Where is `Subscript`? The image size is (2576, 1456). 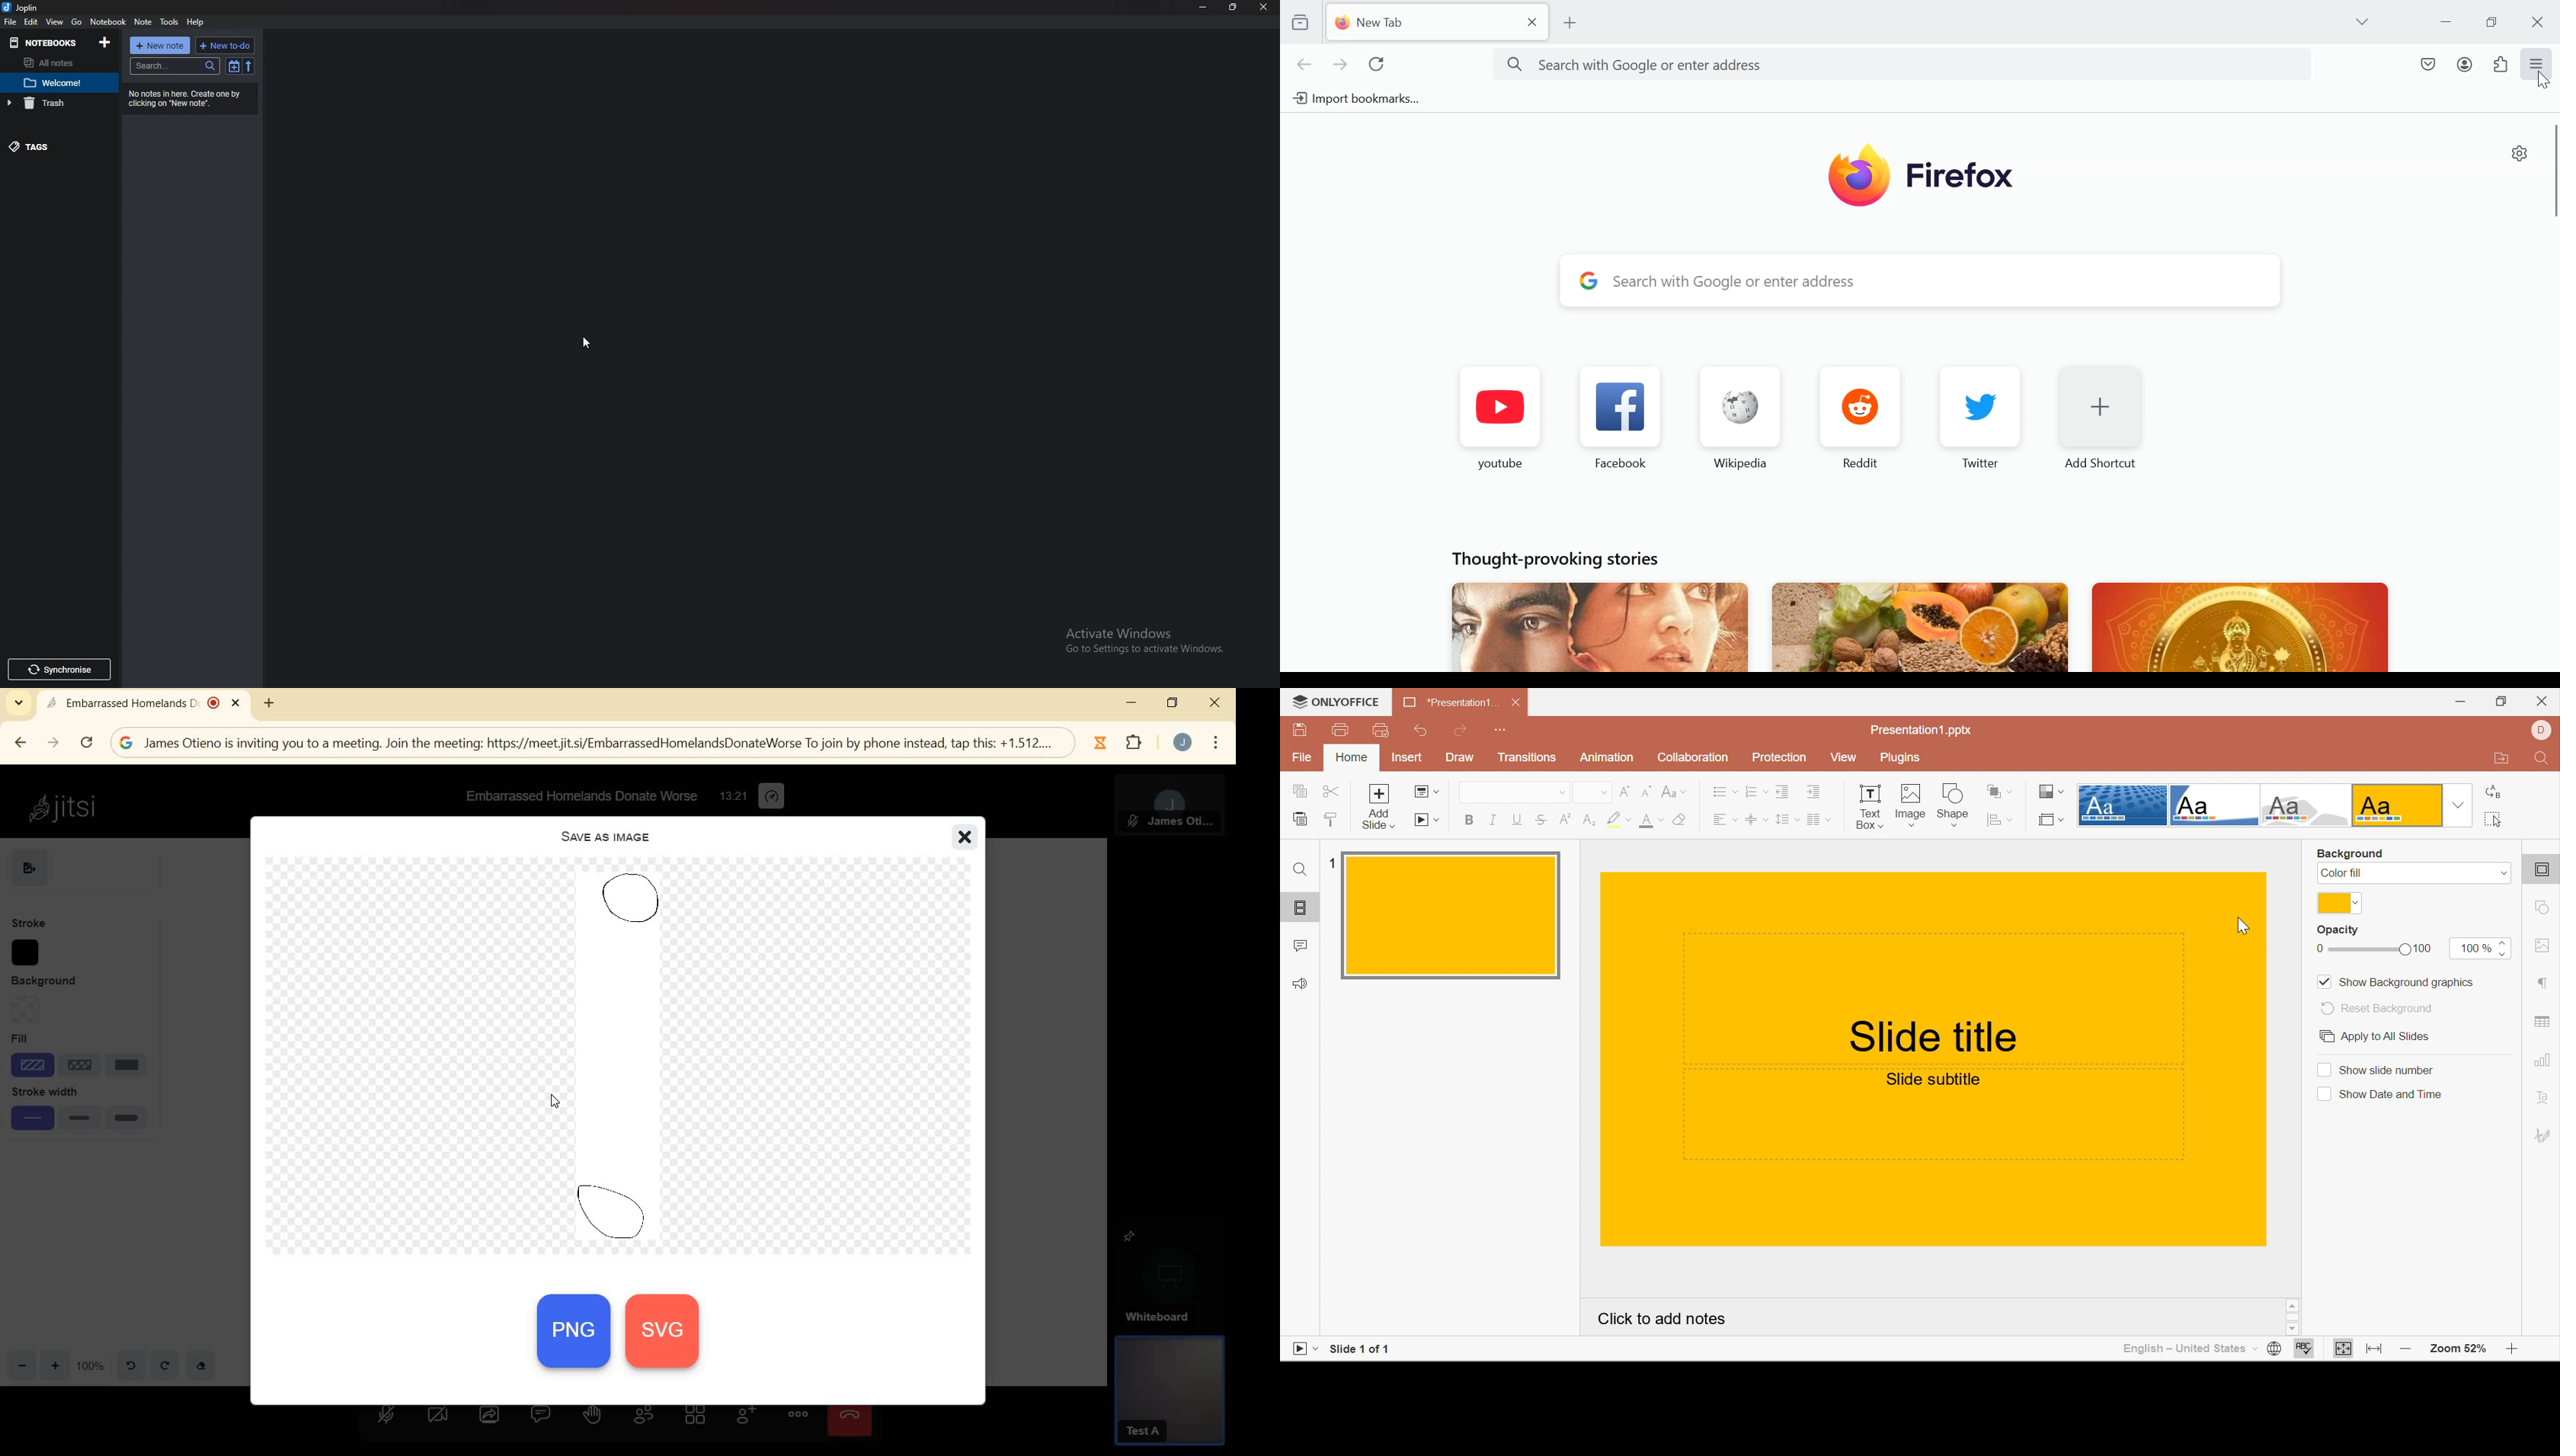
Subscript is located at coordinates (1590, 821).